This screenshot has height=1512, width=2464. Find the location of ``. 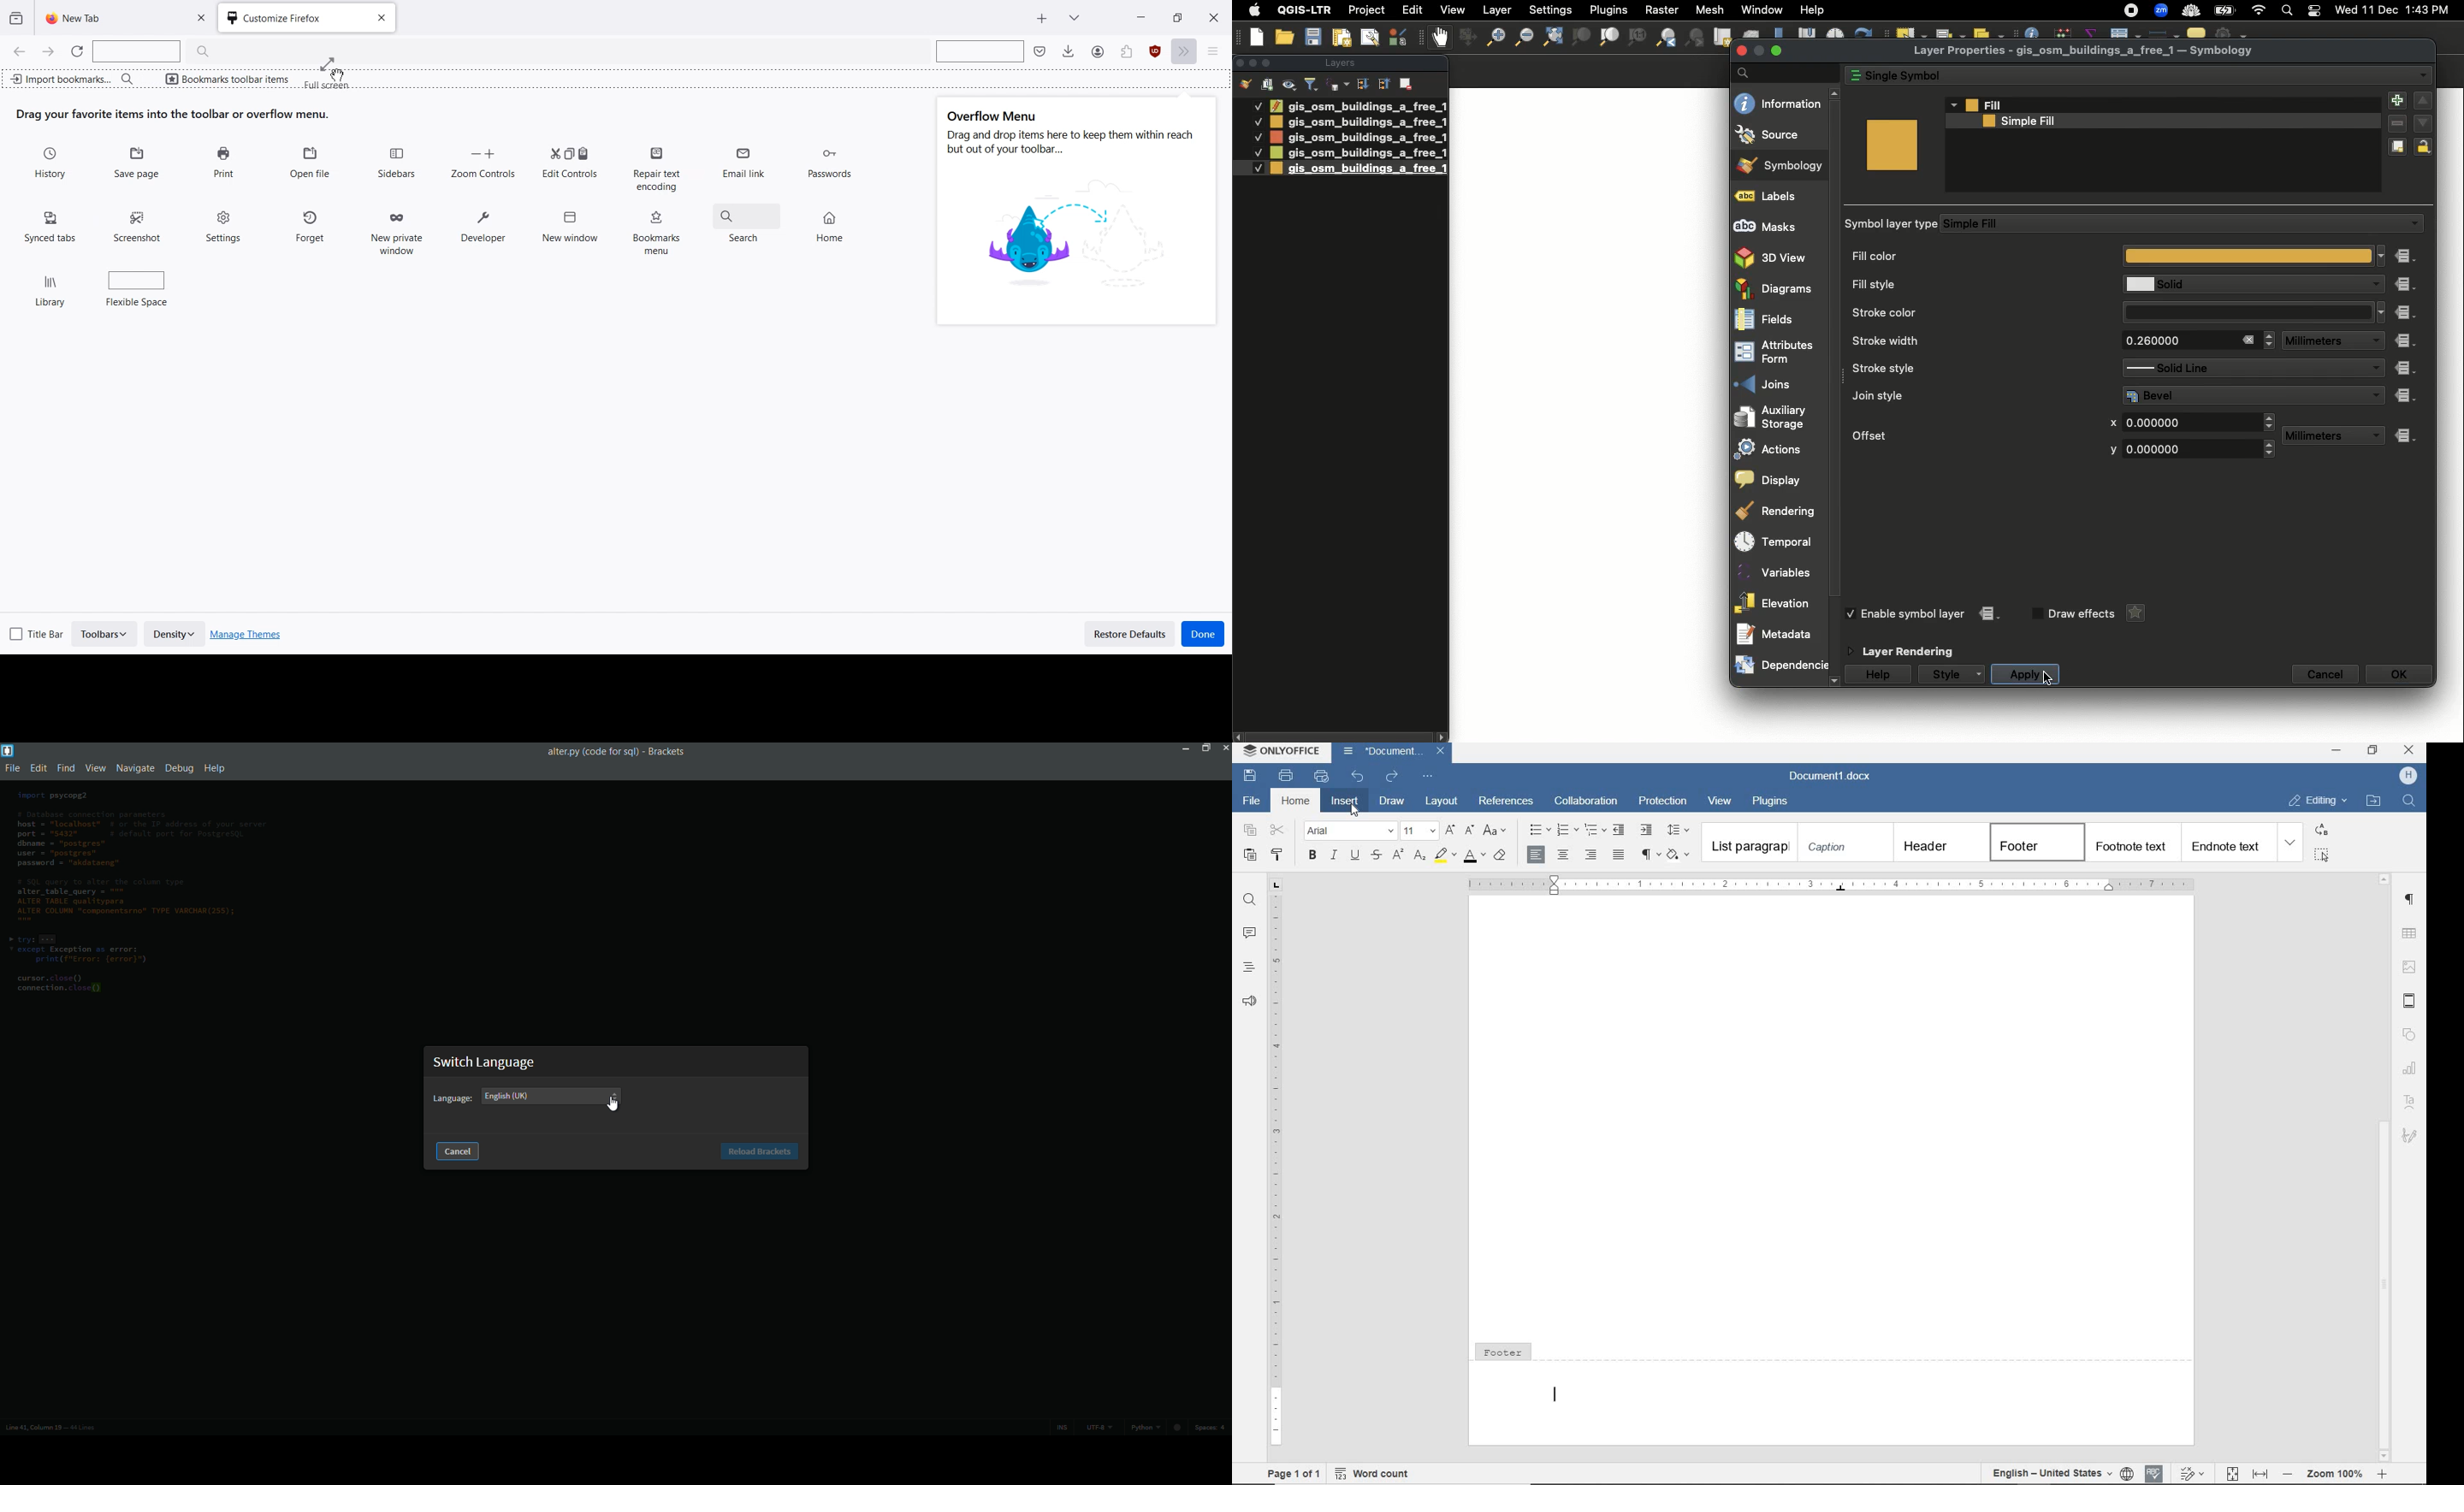

 is located at coordinates (2408, 340).